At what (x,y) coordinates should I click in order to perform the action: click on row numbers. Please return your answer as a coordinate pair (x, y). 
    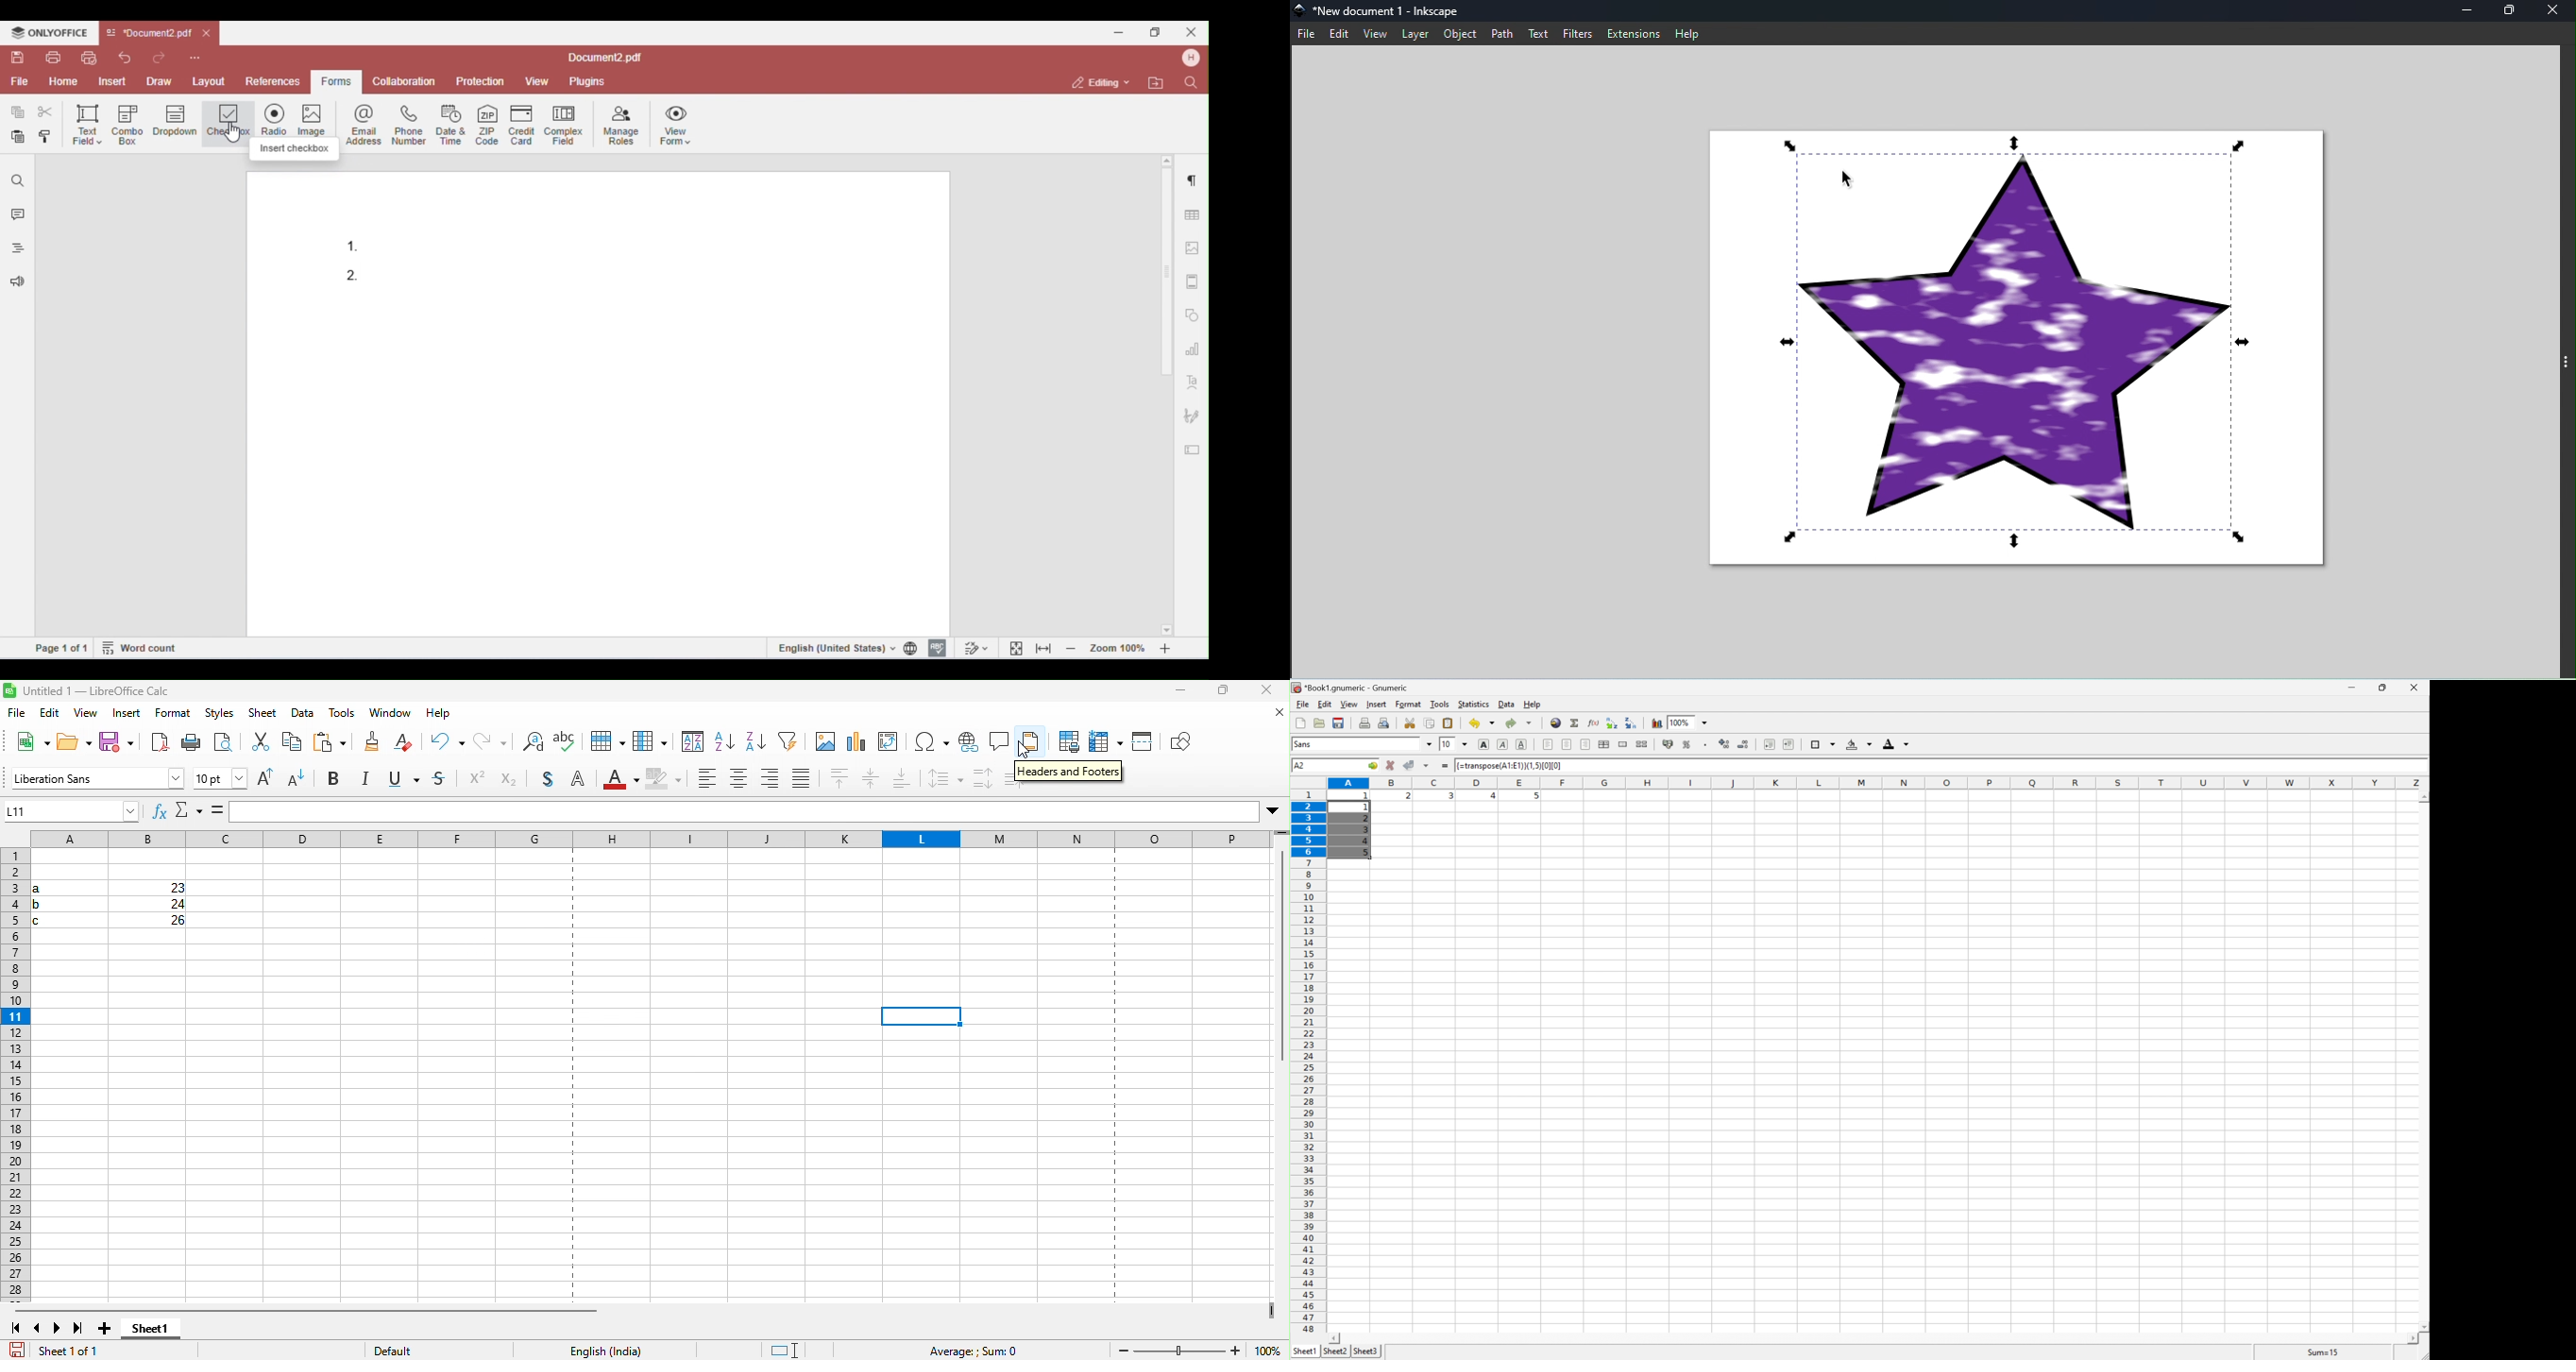
    Looking at the image, I should click on (1309, 1061).